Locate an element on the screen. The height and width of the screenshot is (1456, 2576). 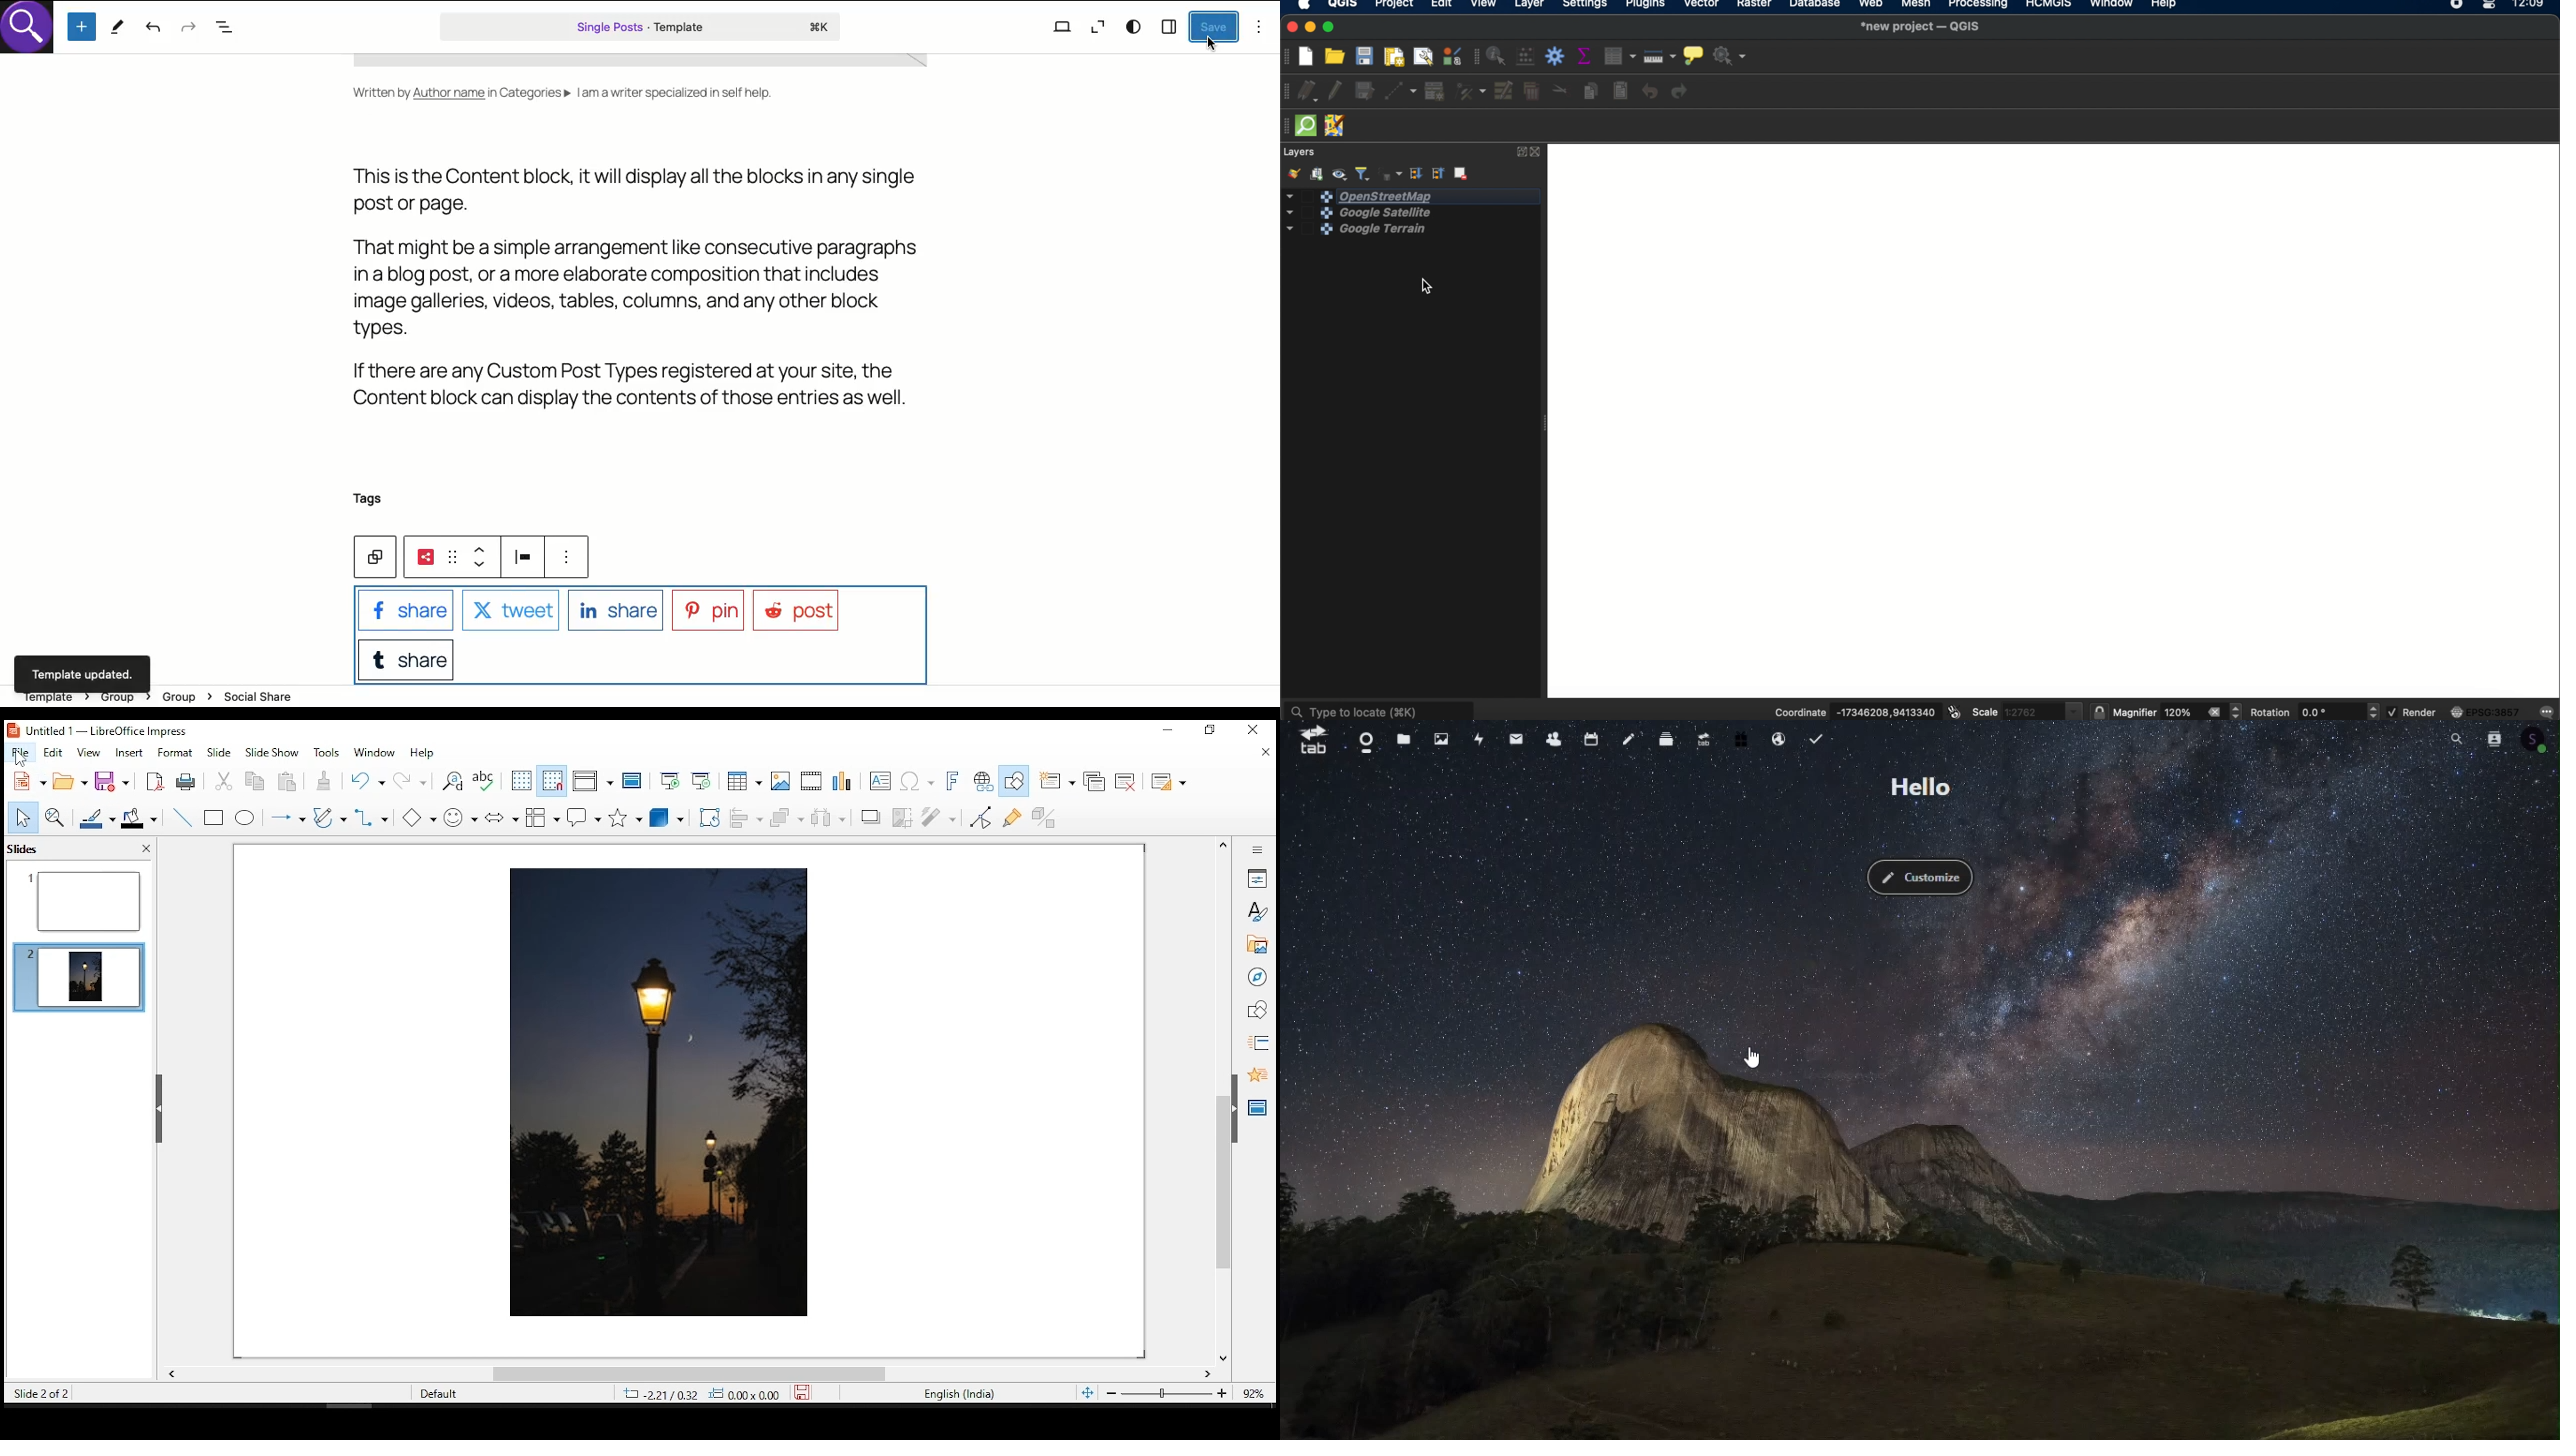
Slide 2 of 2 is located at coordinates (38, 1393).